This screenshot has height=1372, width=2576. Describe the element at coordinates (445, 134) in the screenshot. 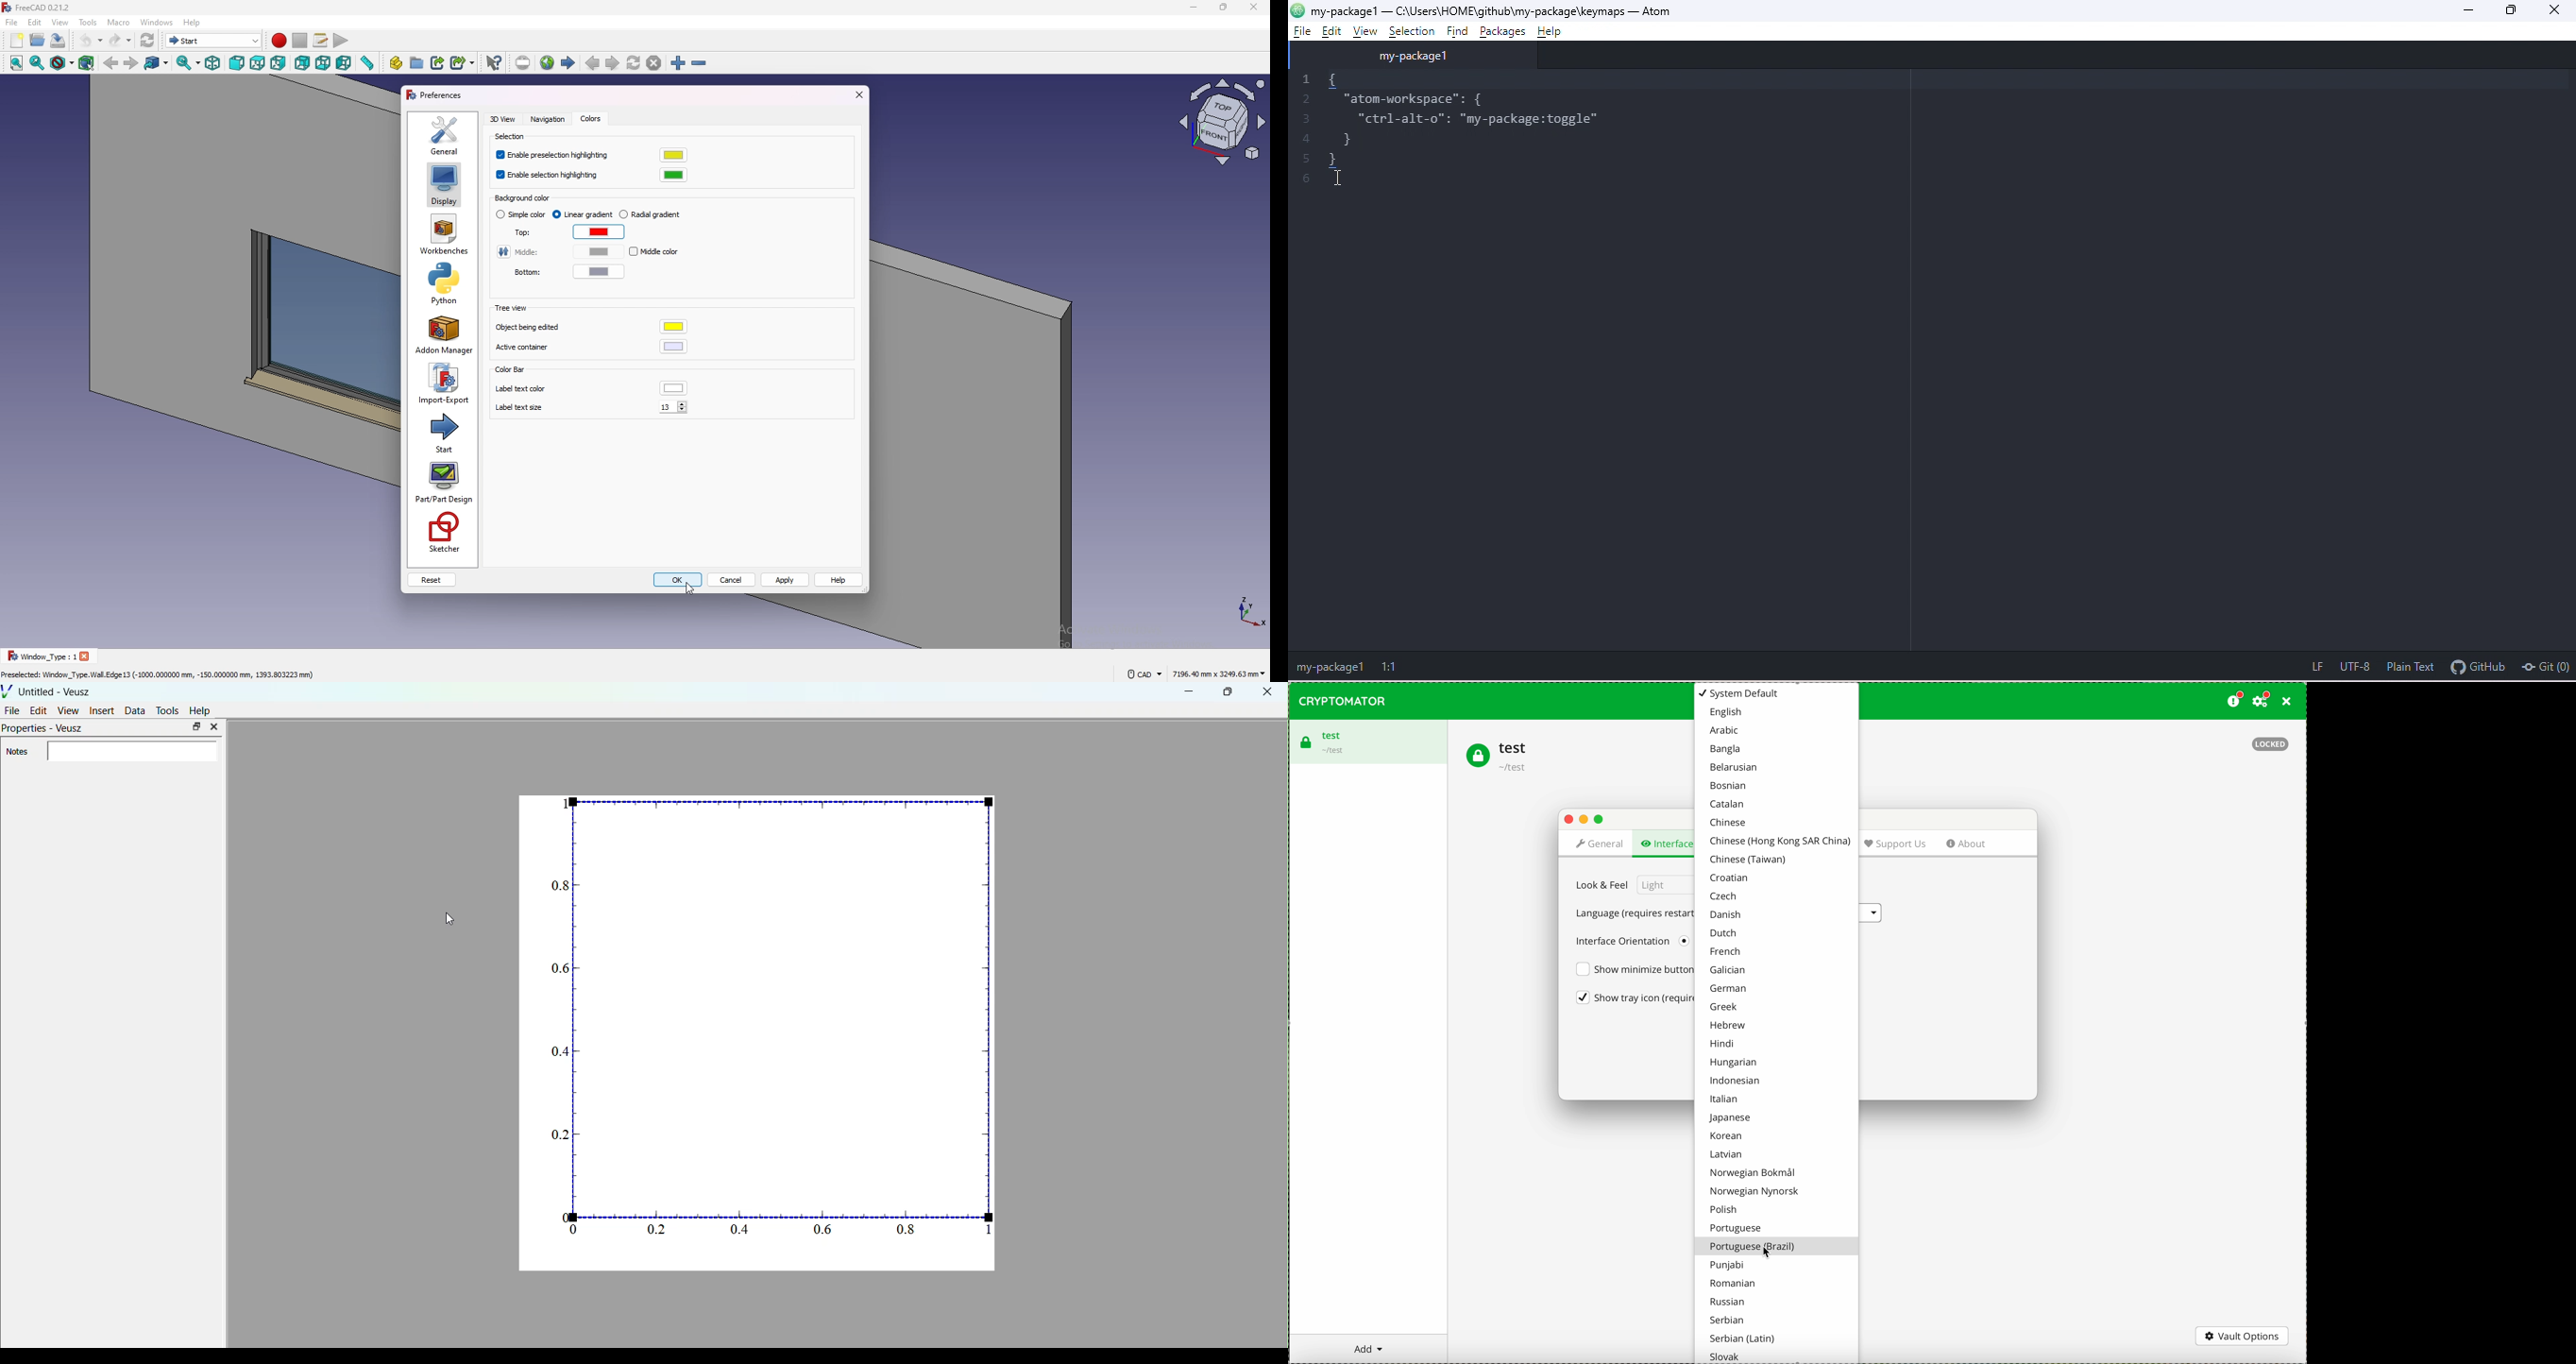

I see `general` at that location.